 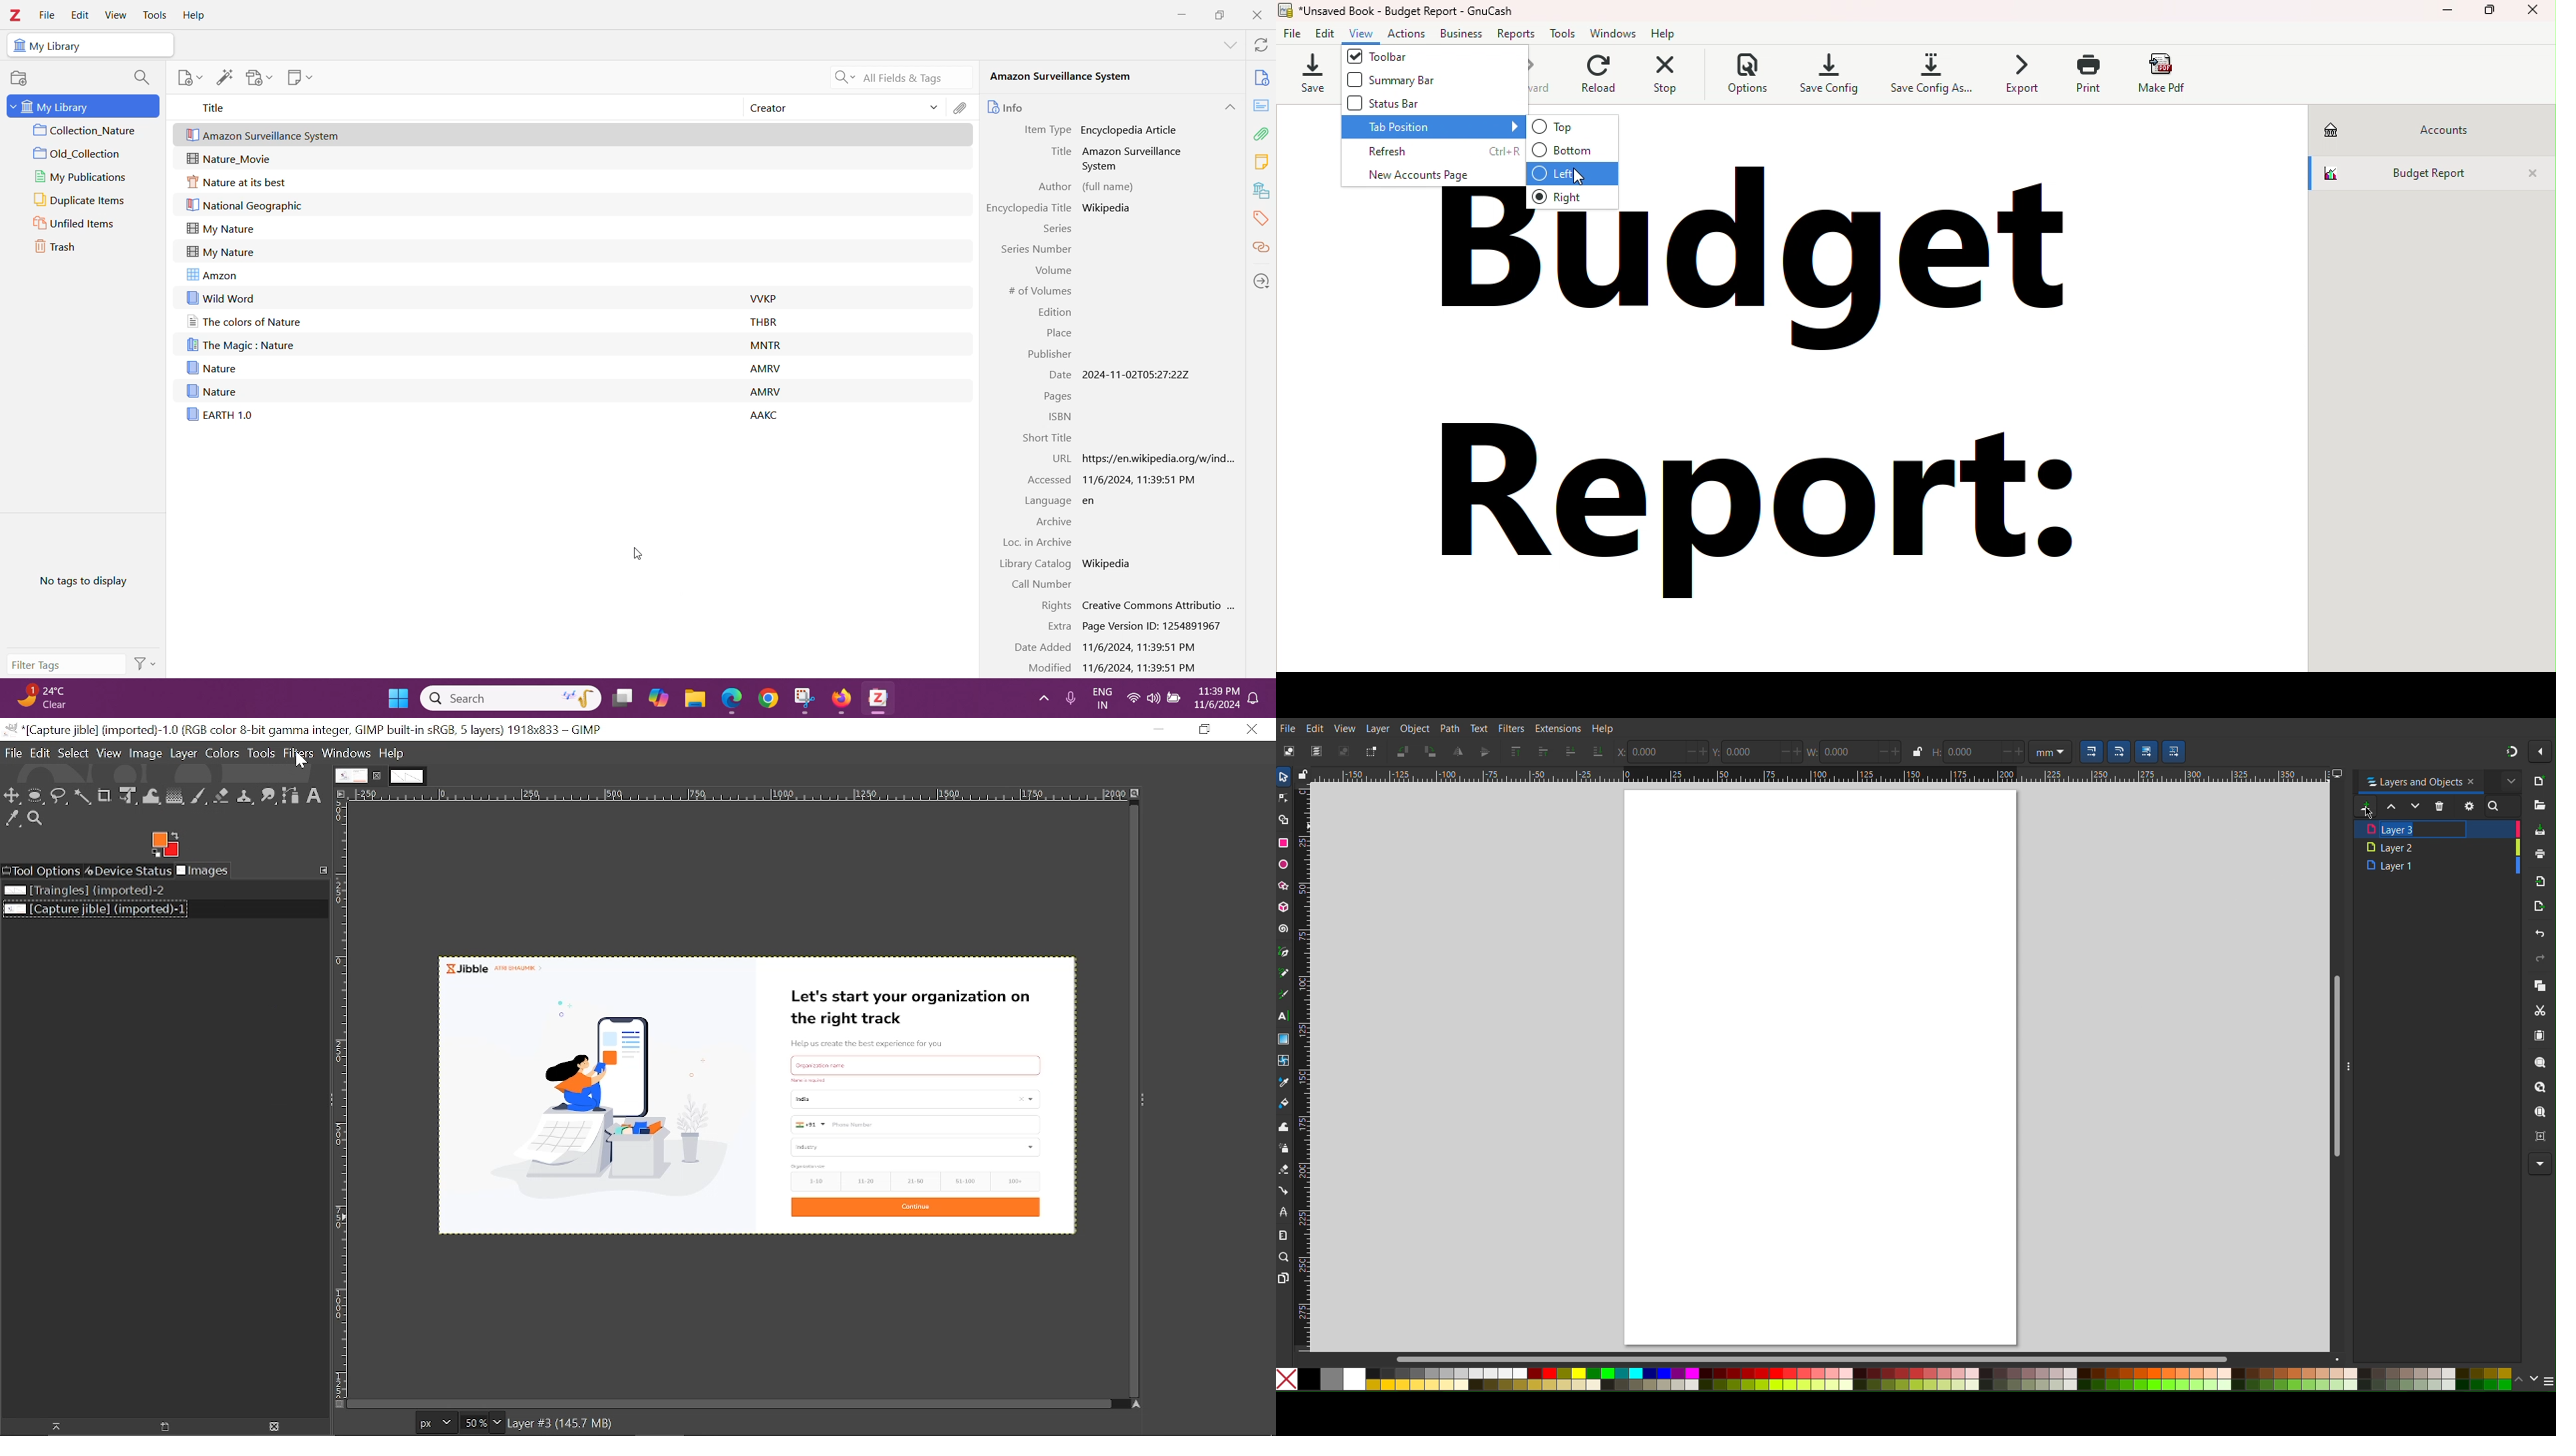 I want to click on Undo, so click(x=2537, y=935).